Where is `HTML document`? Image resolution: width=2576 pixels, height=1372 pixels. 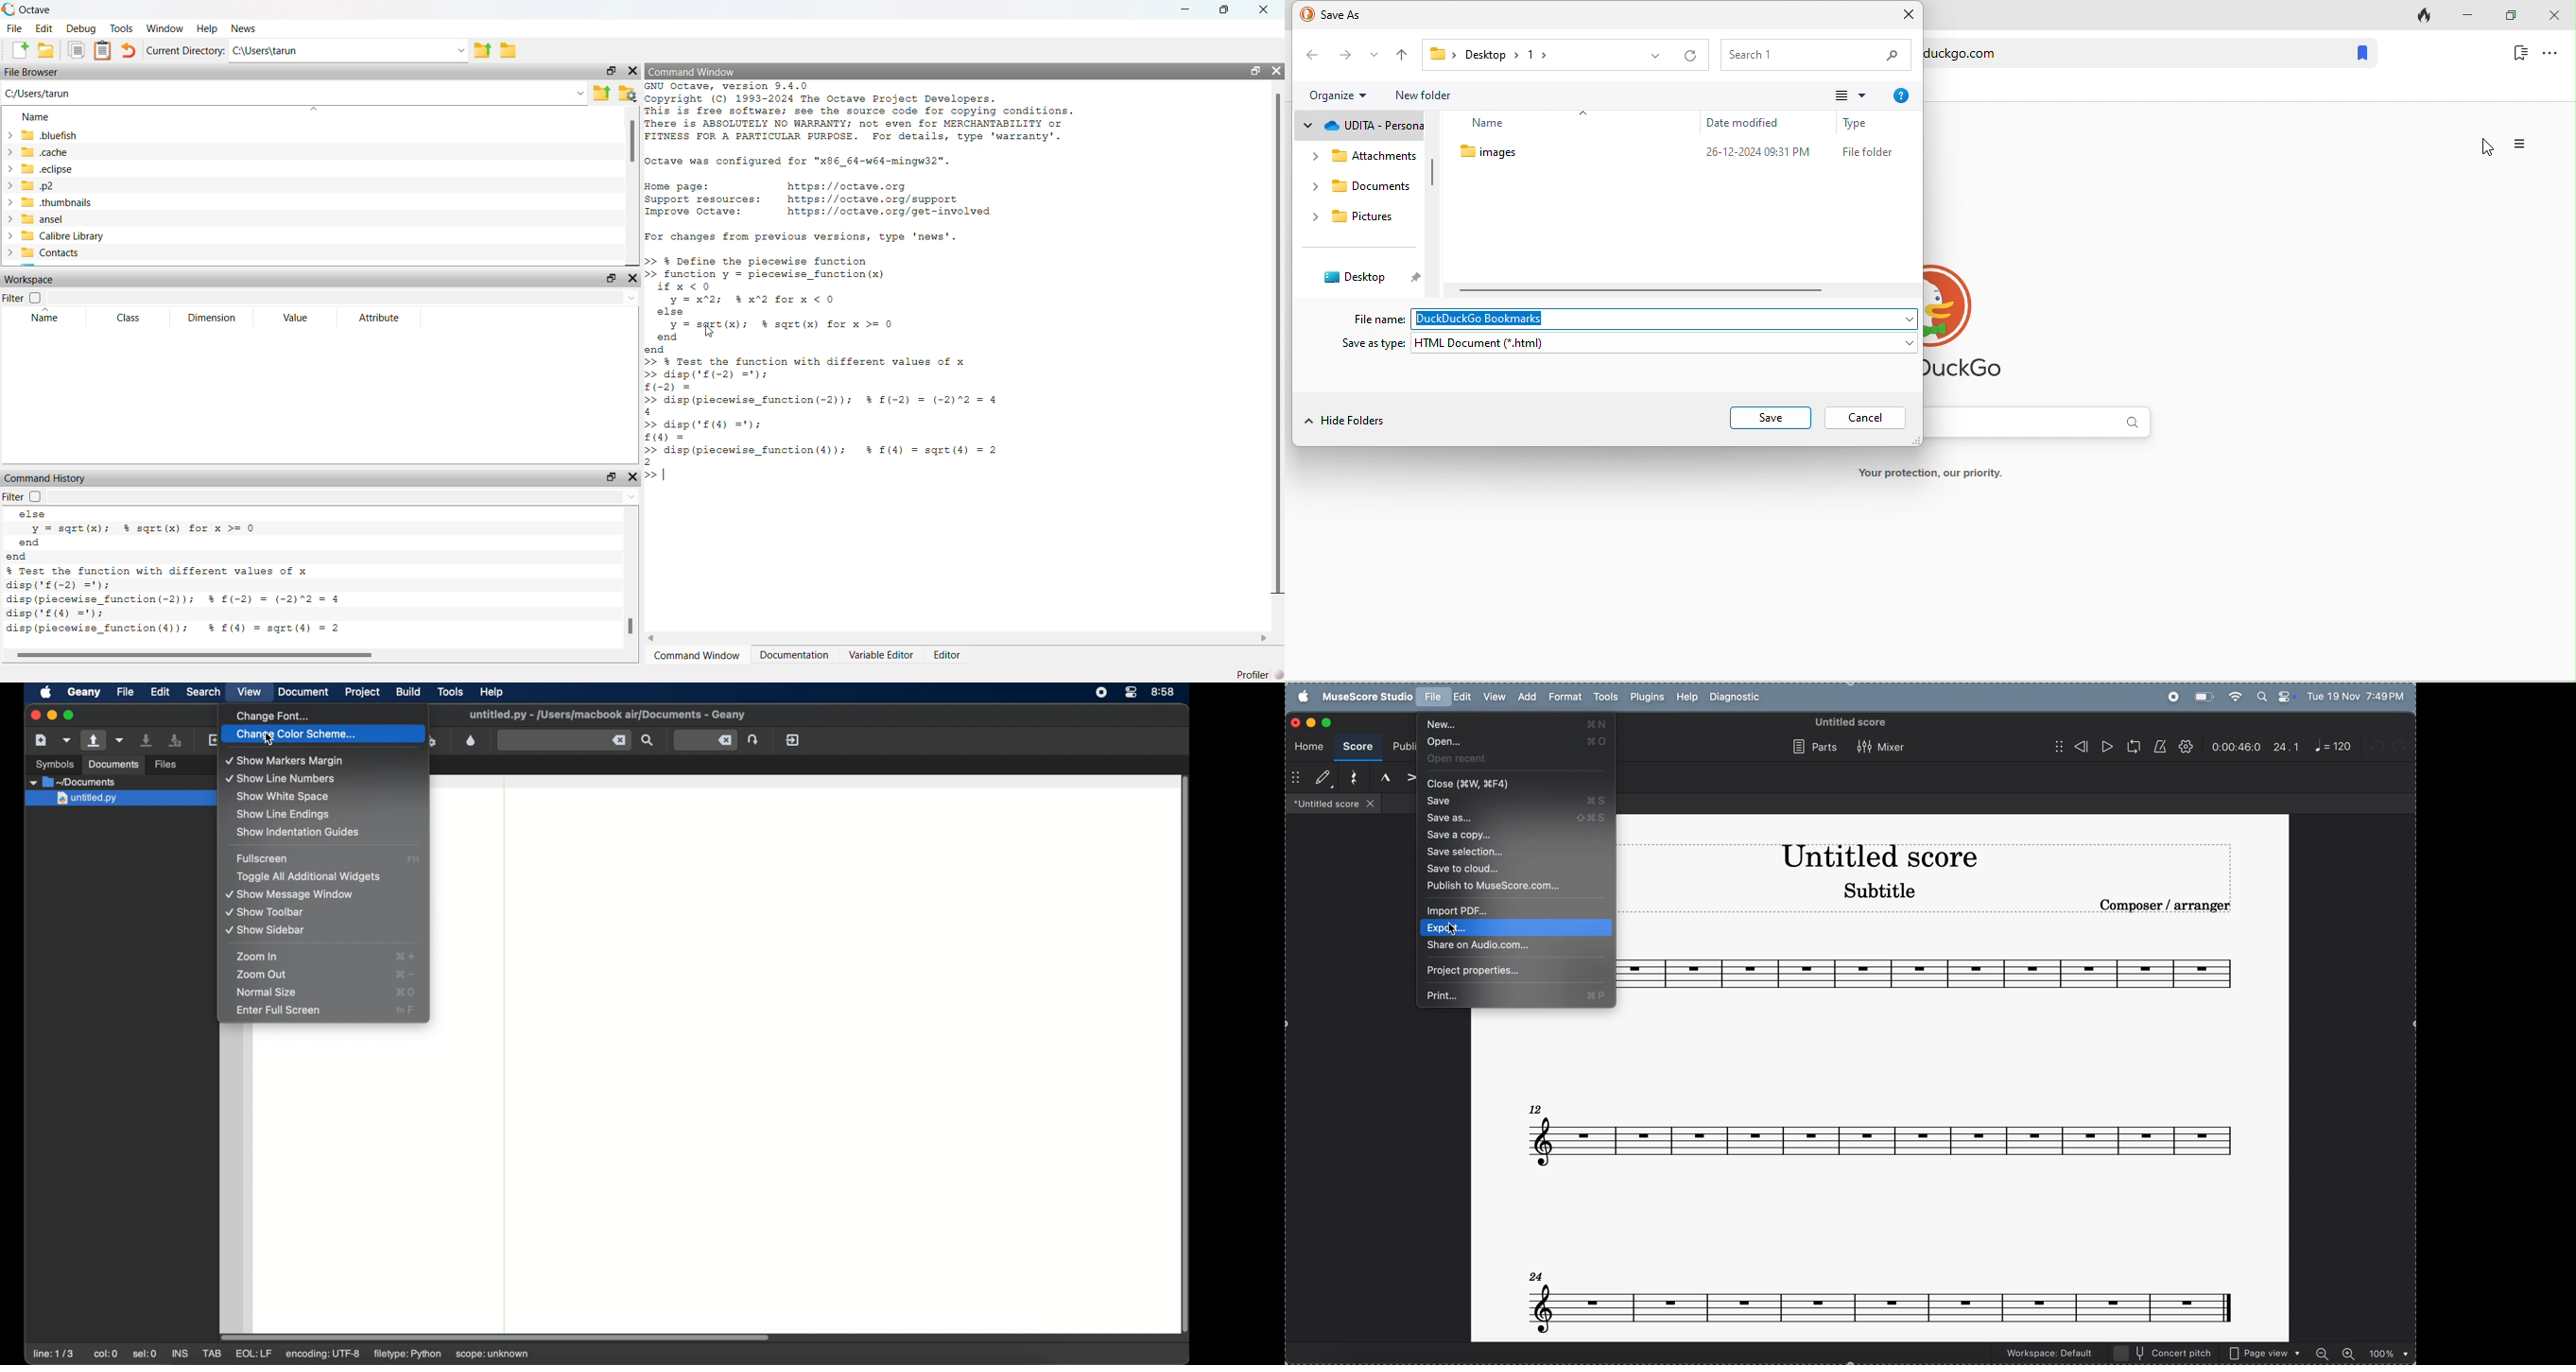 HTML document is located at coordinates (1665, 343).